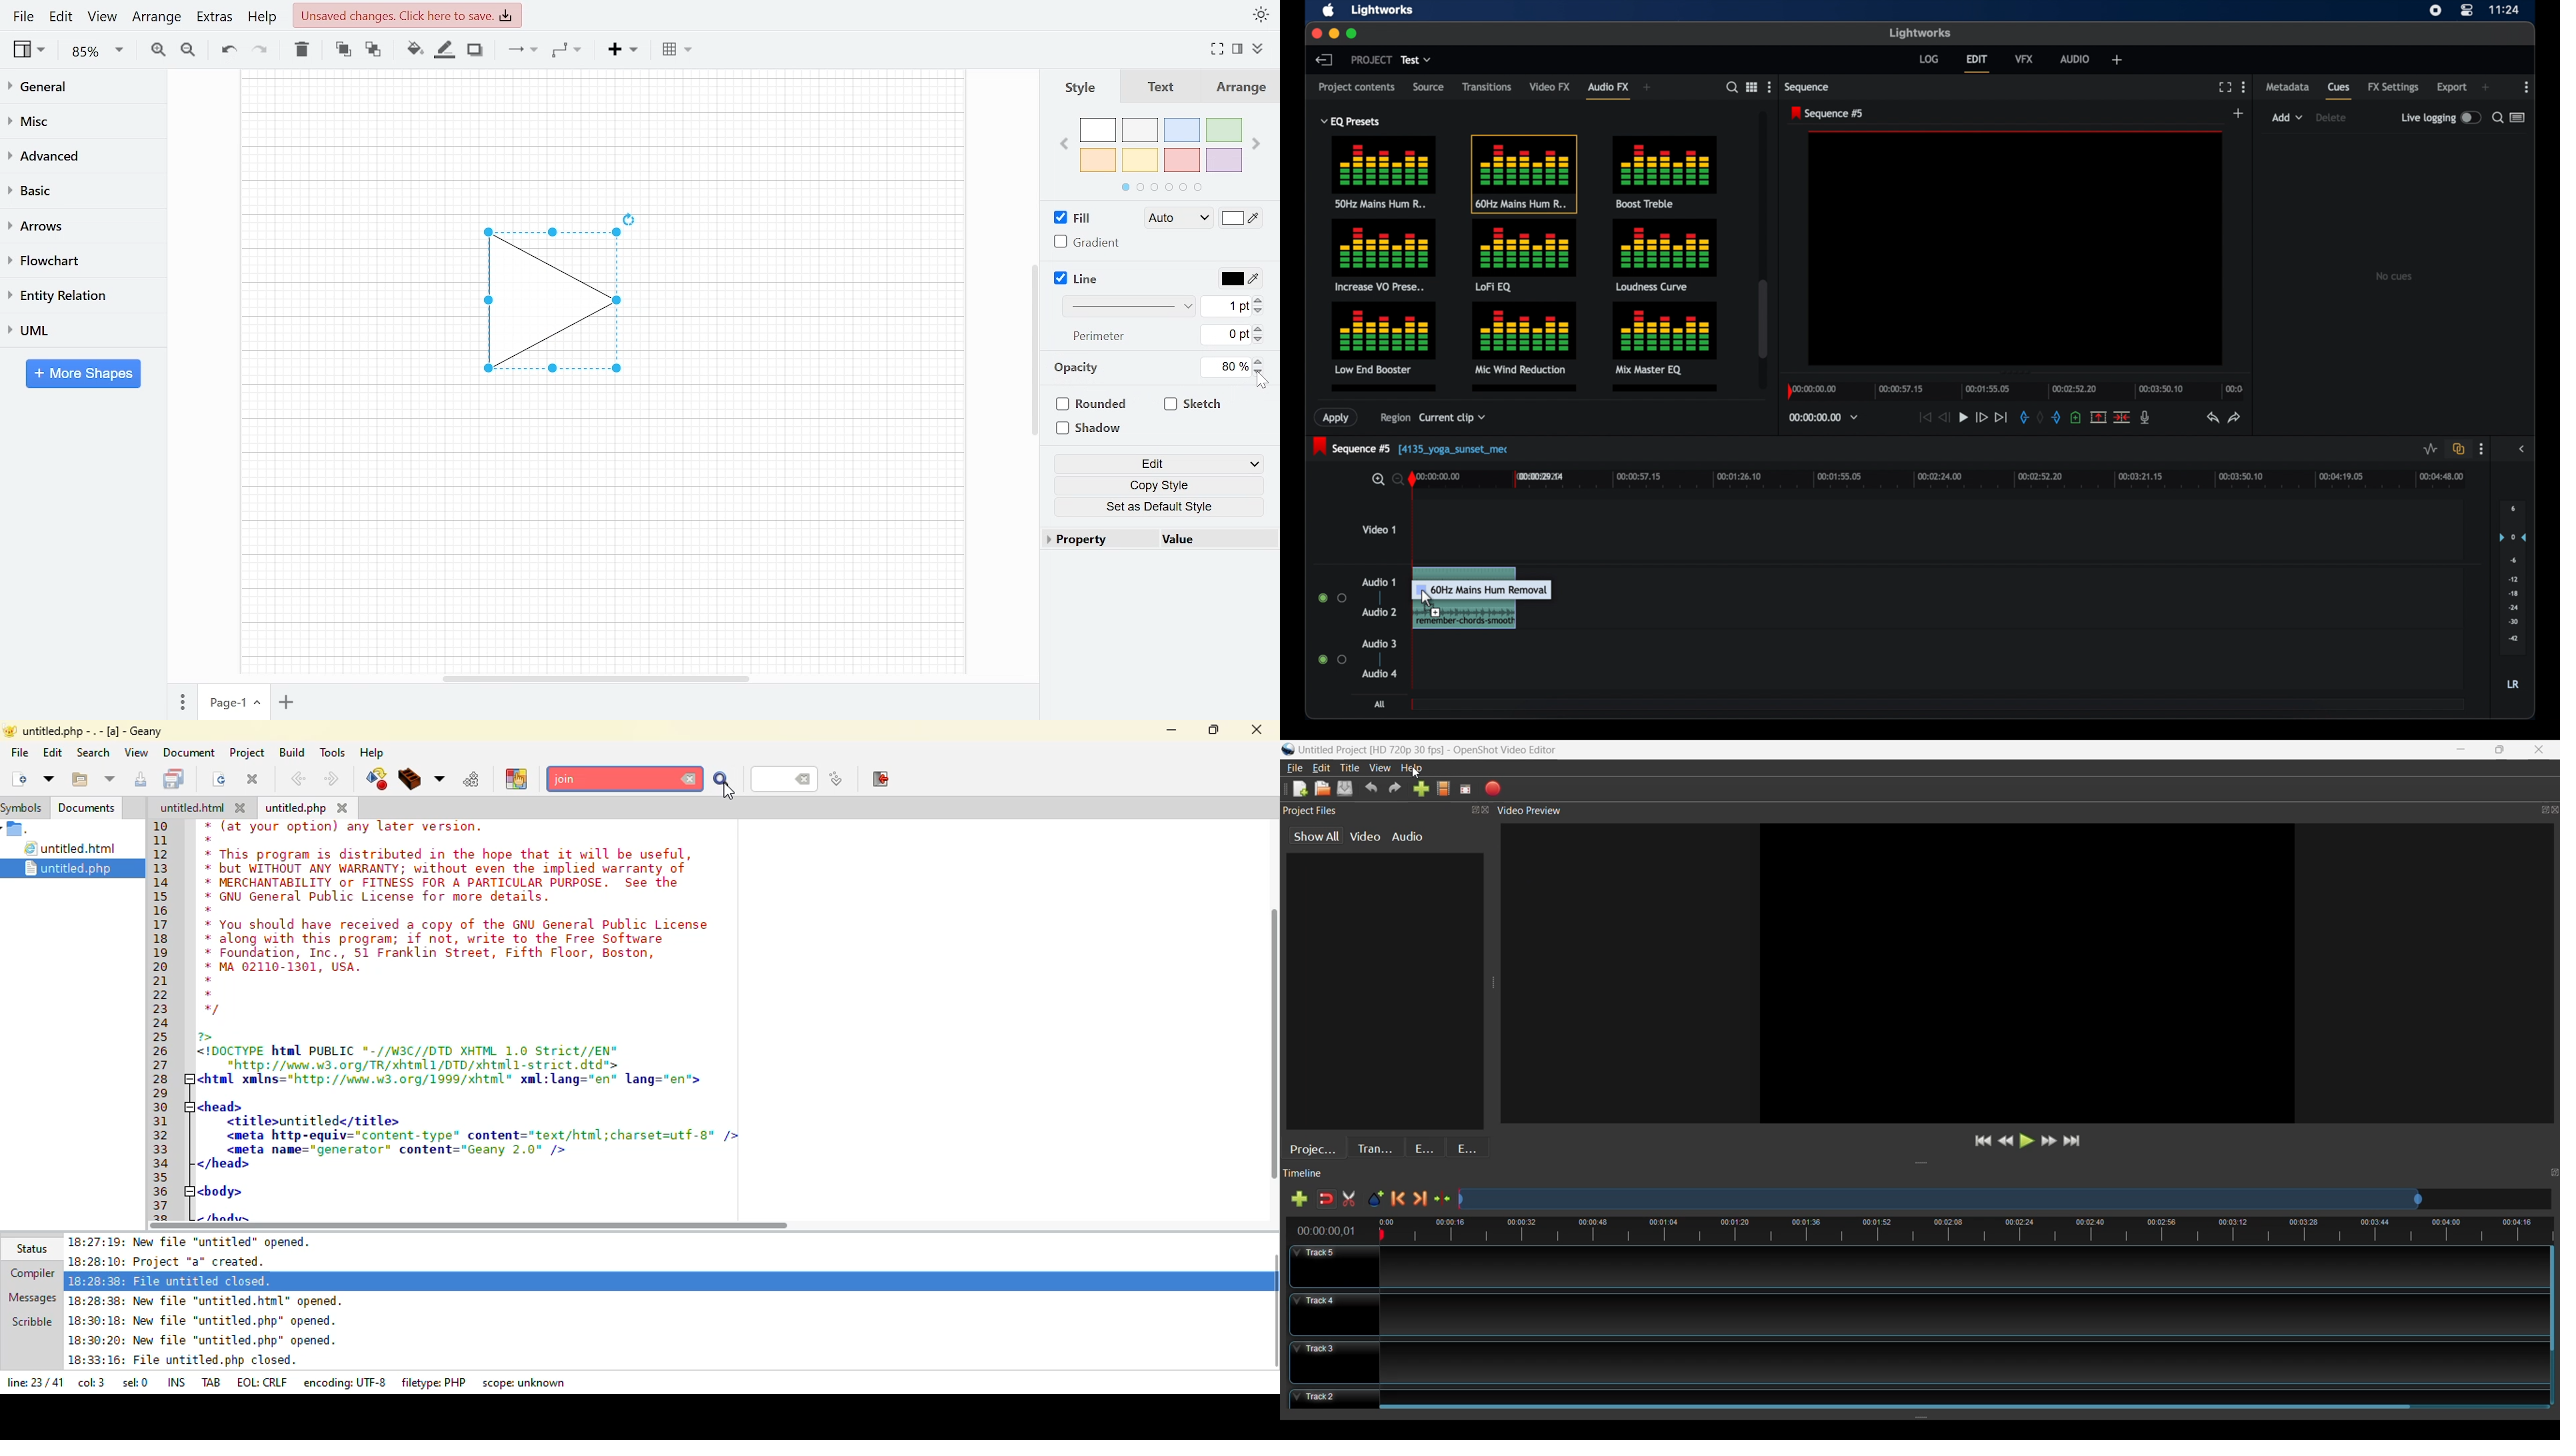 The height and width of the screenshot is (1456, 2576). I want to click on Fullscreen, so click(1220, 49).